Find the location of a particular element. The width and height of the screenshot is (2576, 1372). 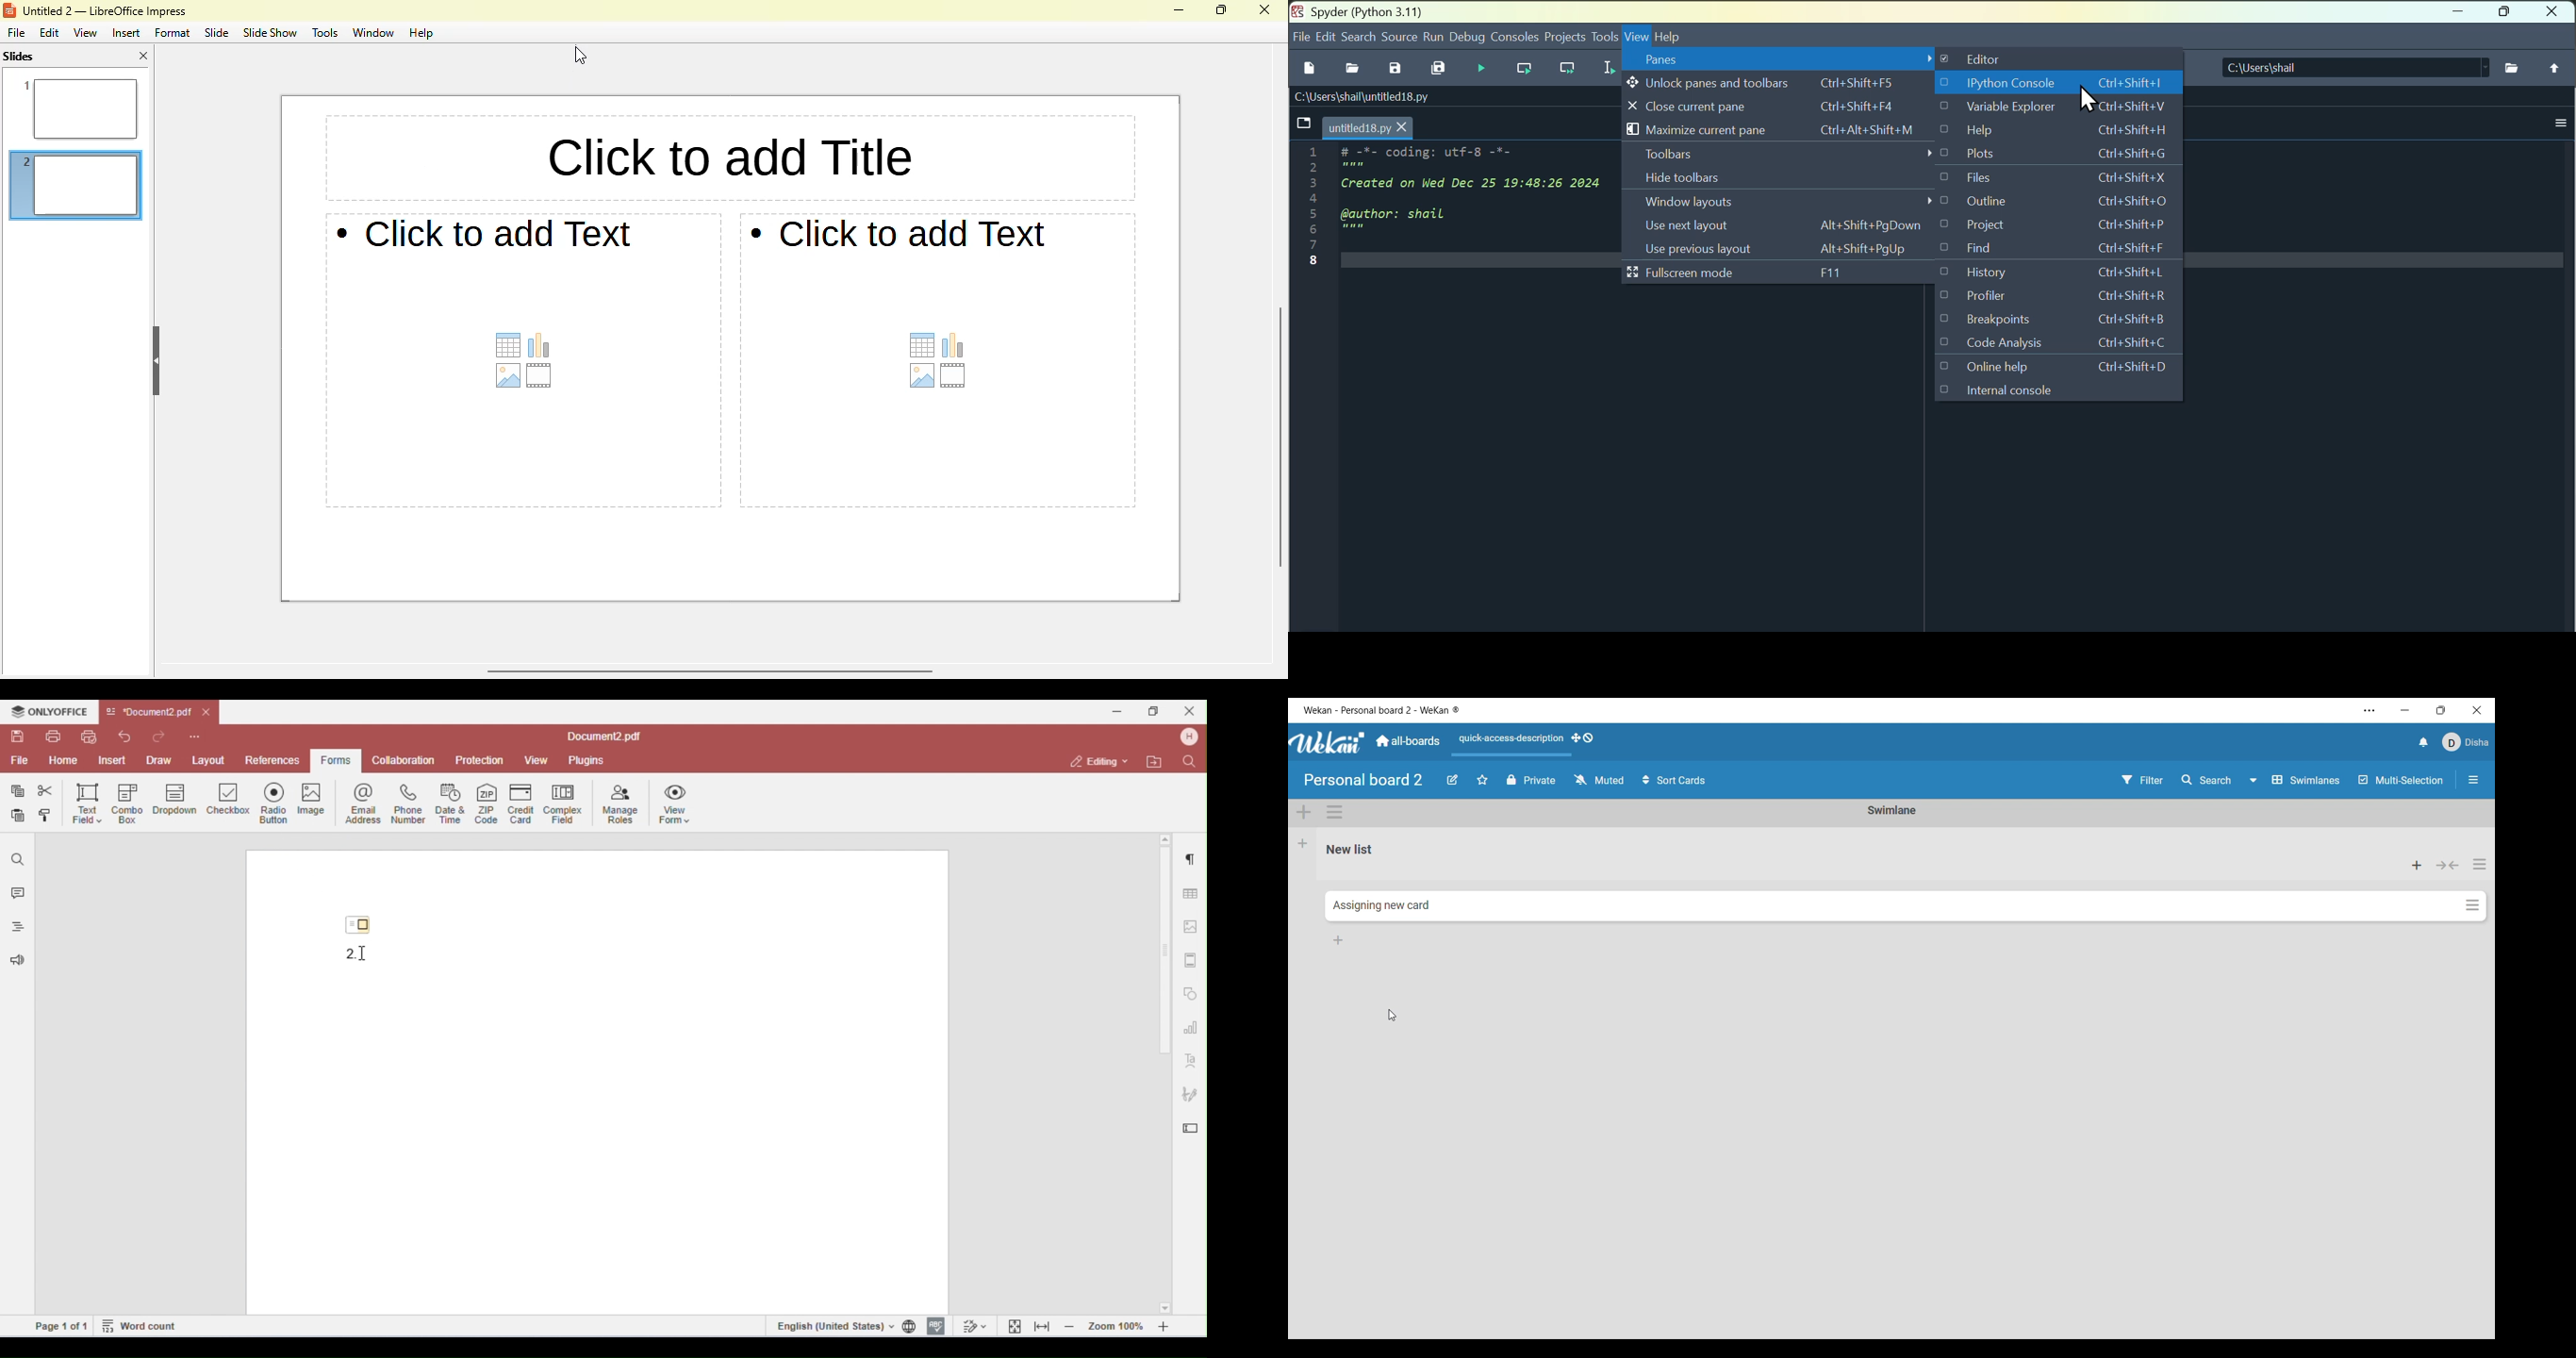

History is located at coordinates (2047, 274).